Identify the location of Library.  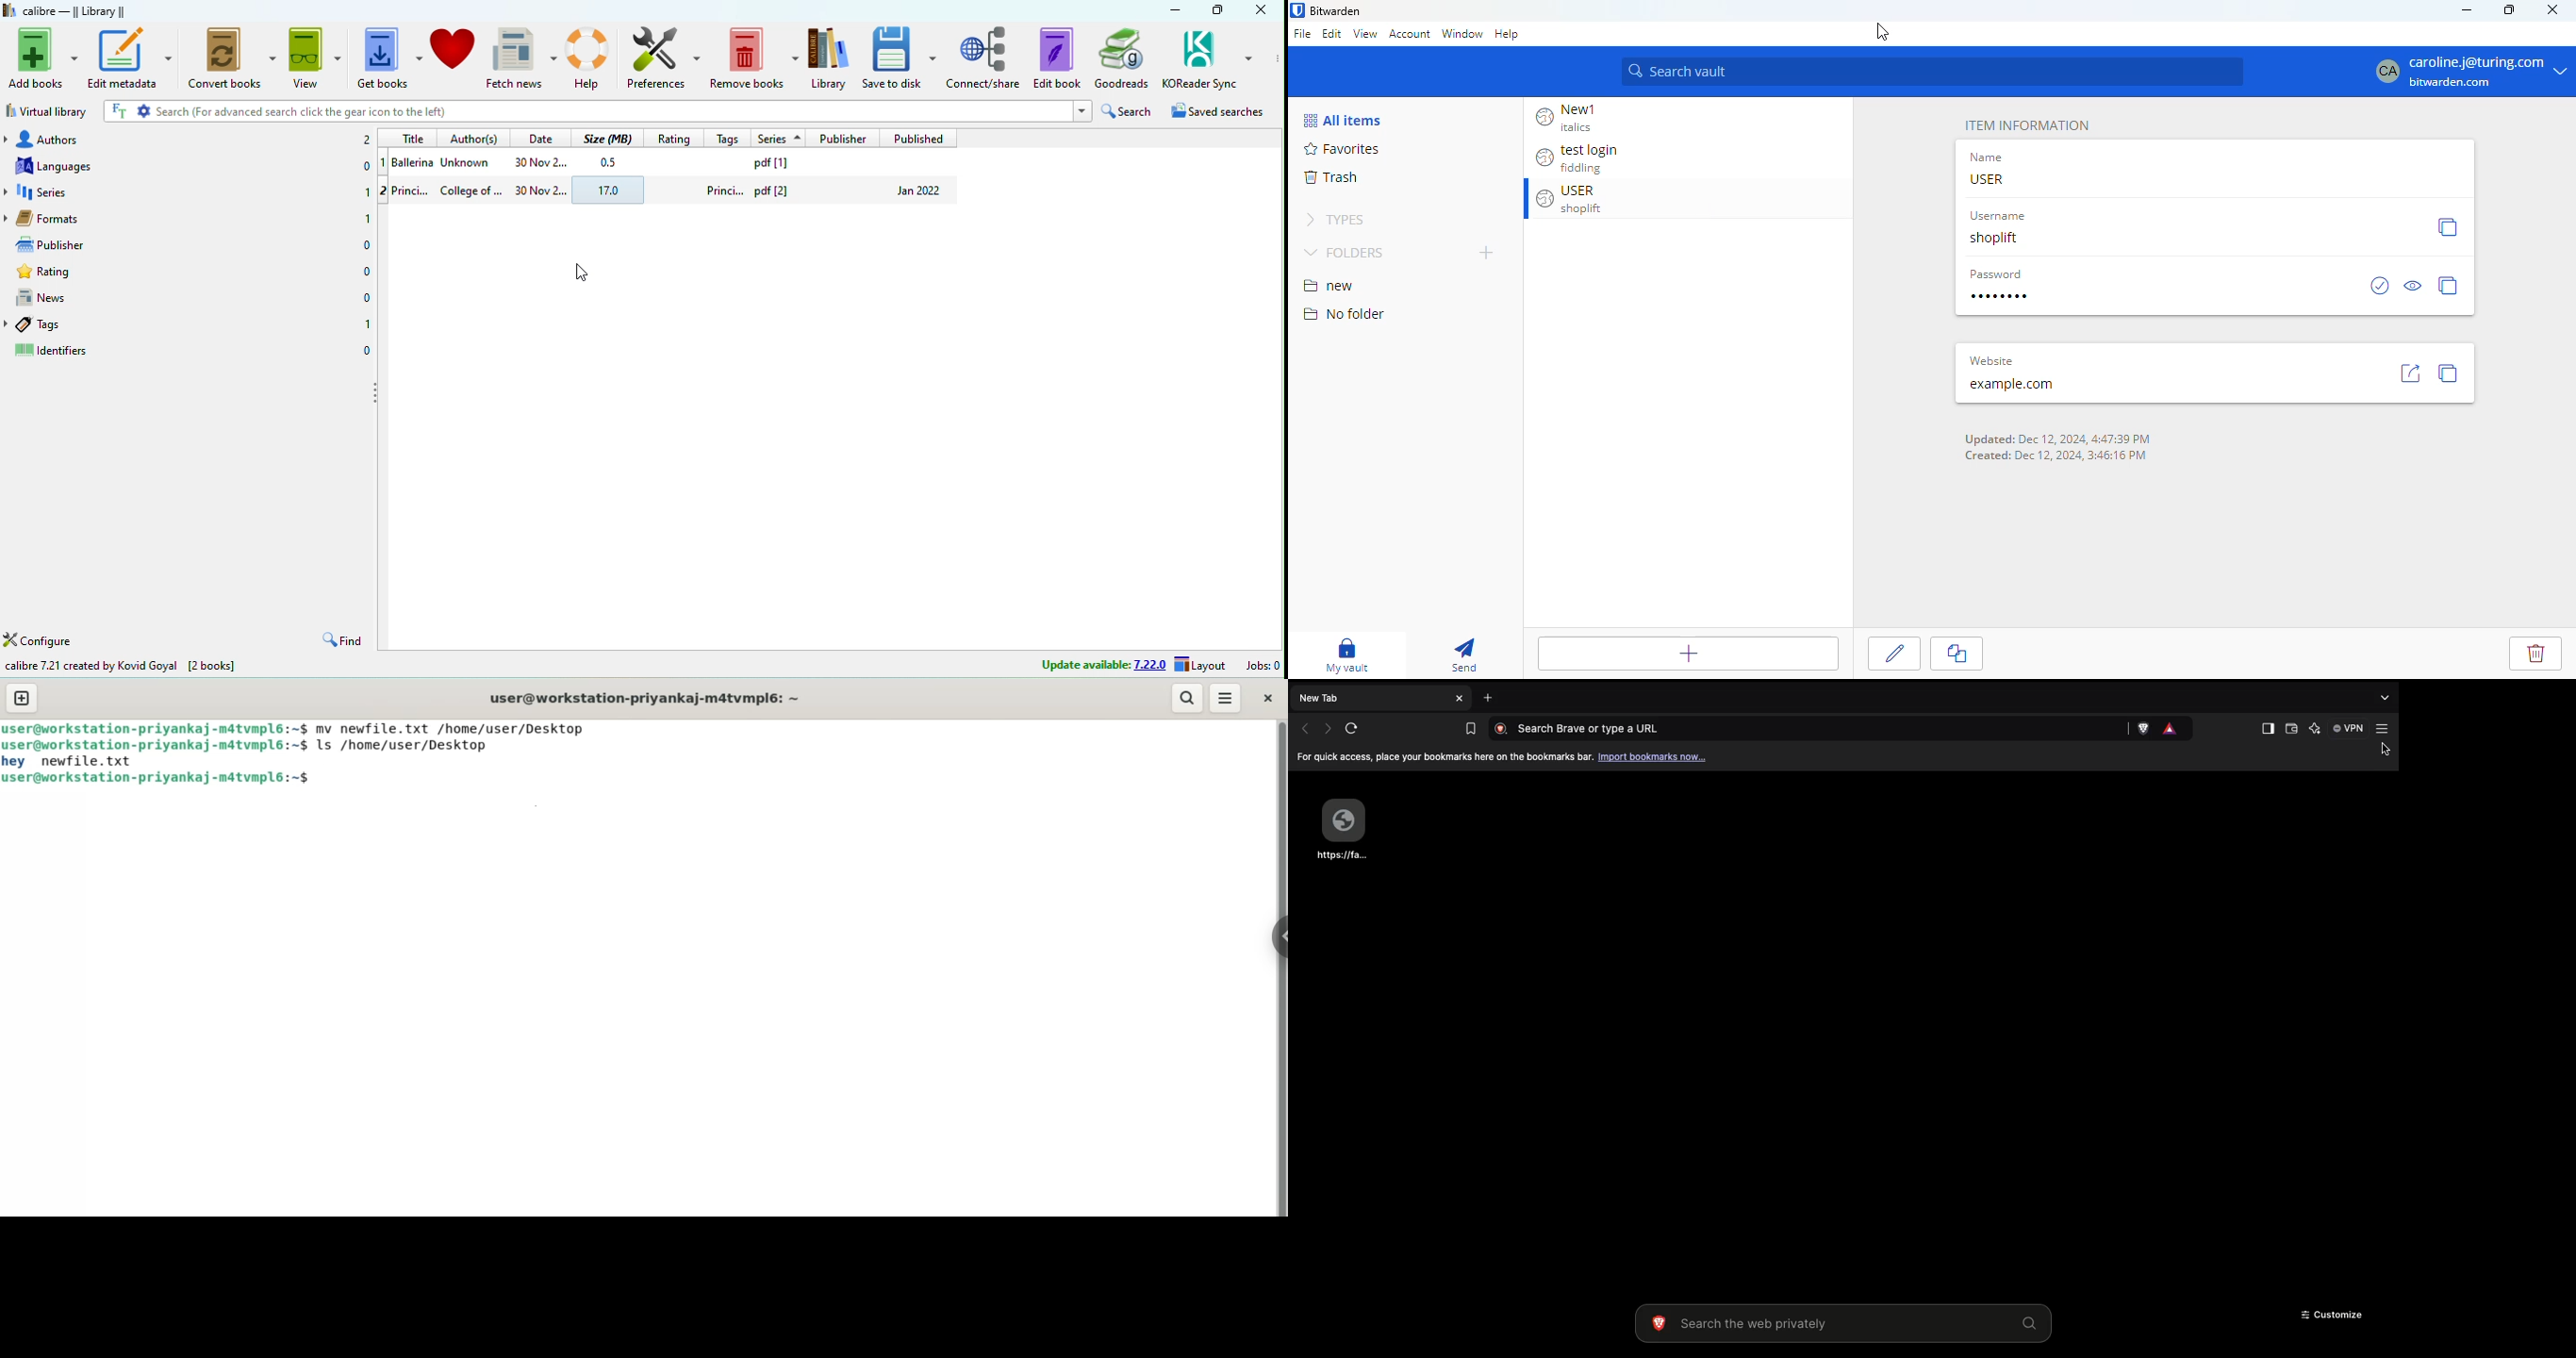
(829, 57).